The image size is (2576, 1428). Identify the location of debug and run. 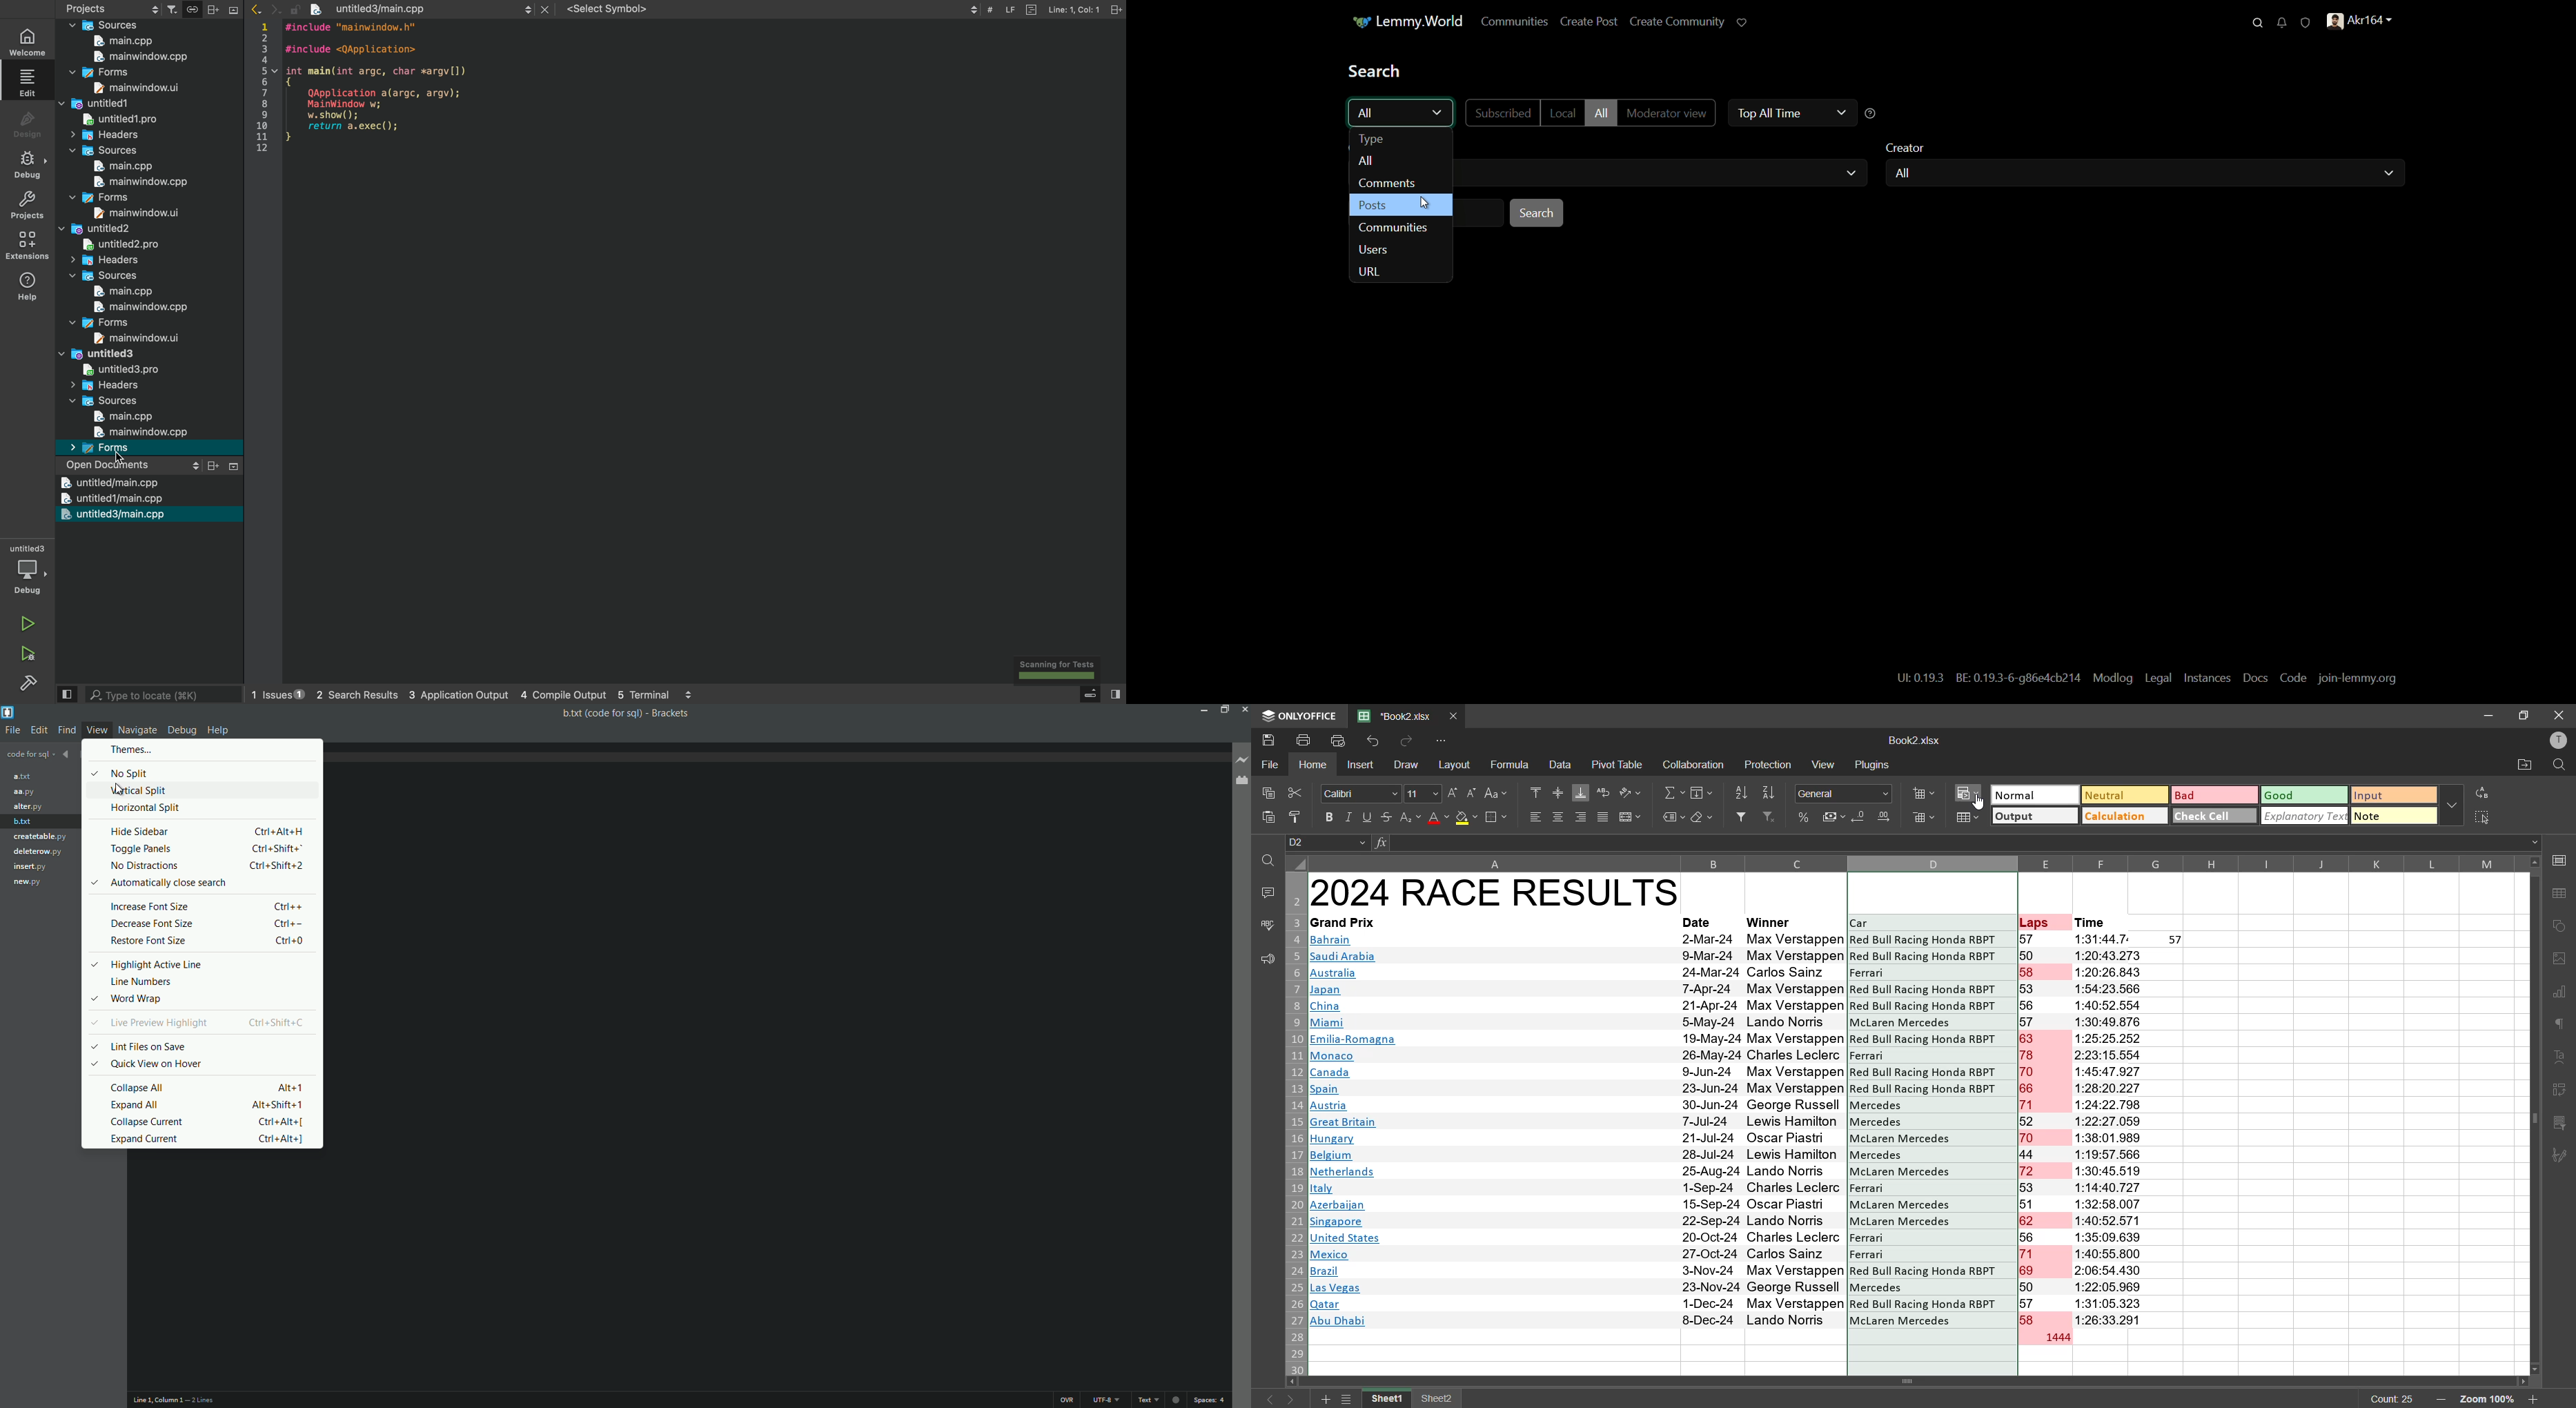
(28, 653).